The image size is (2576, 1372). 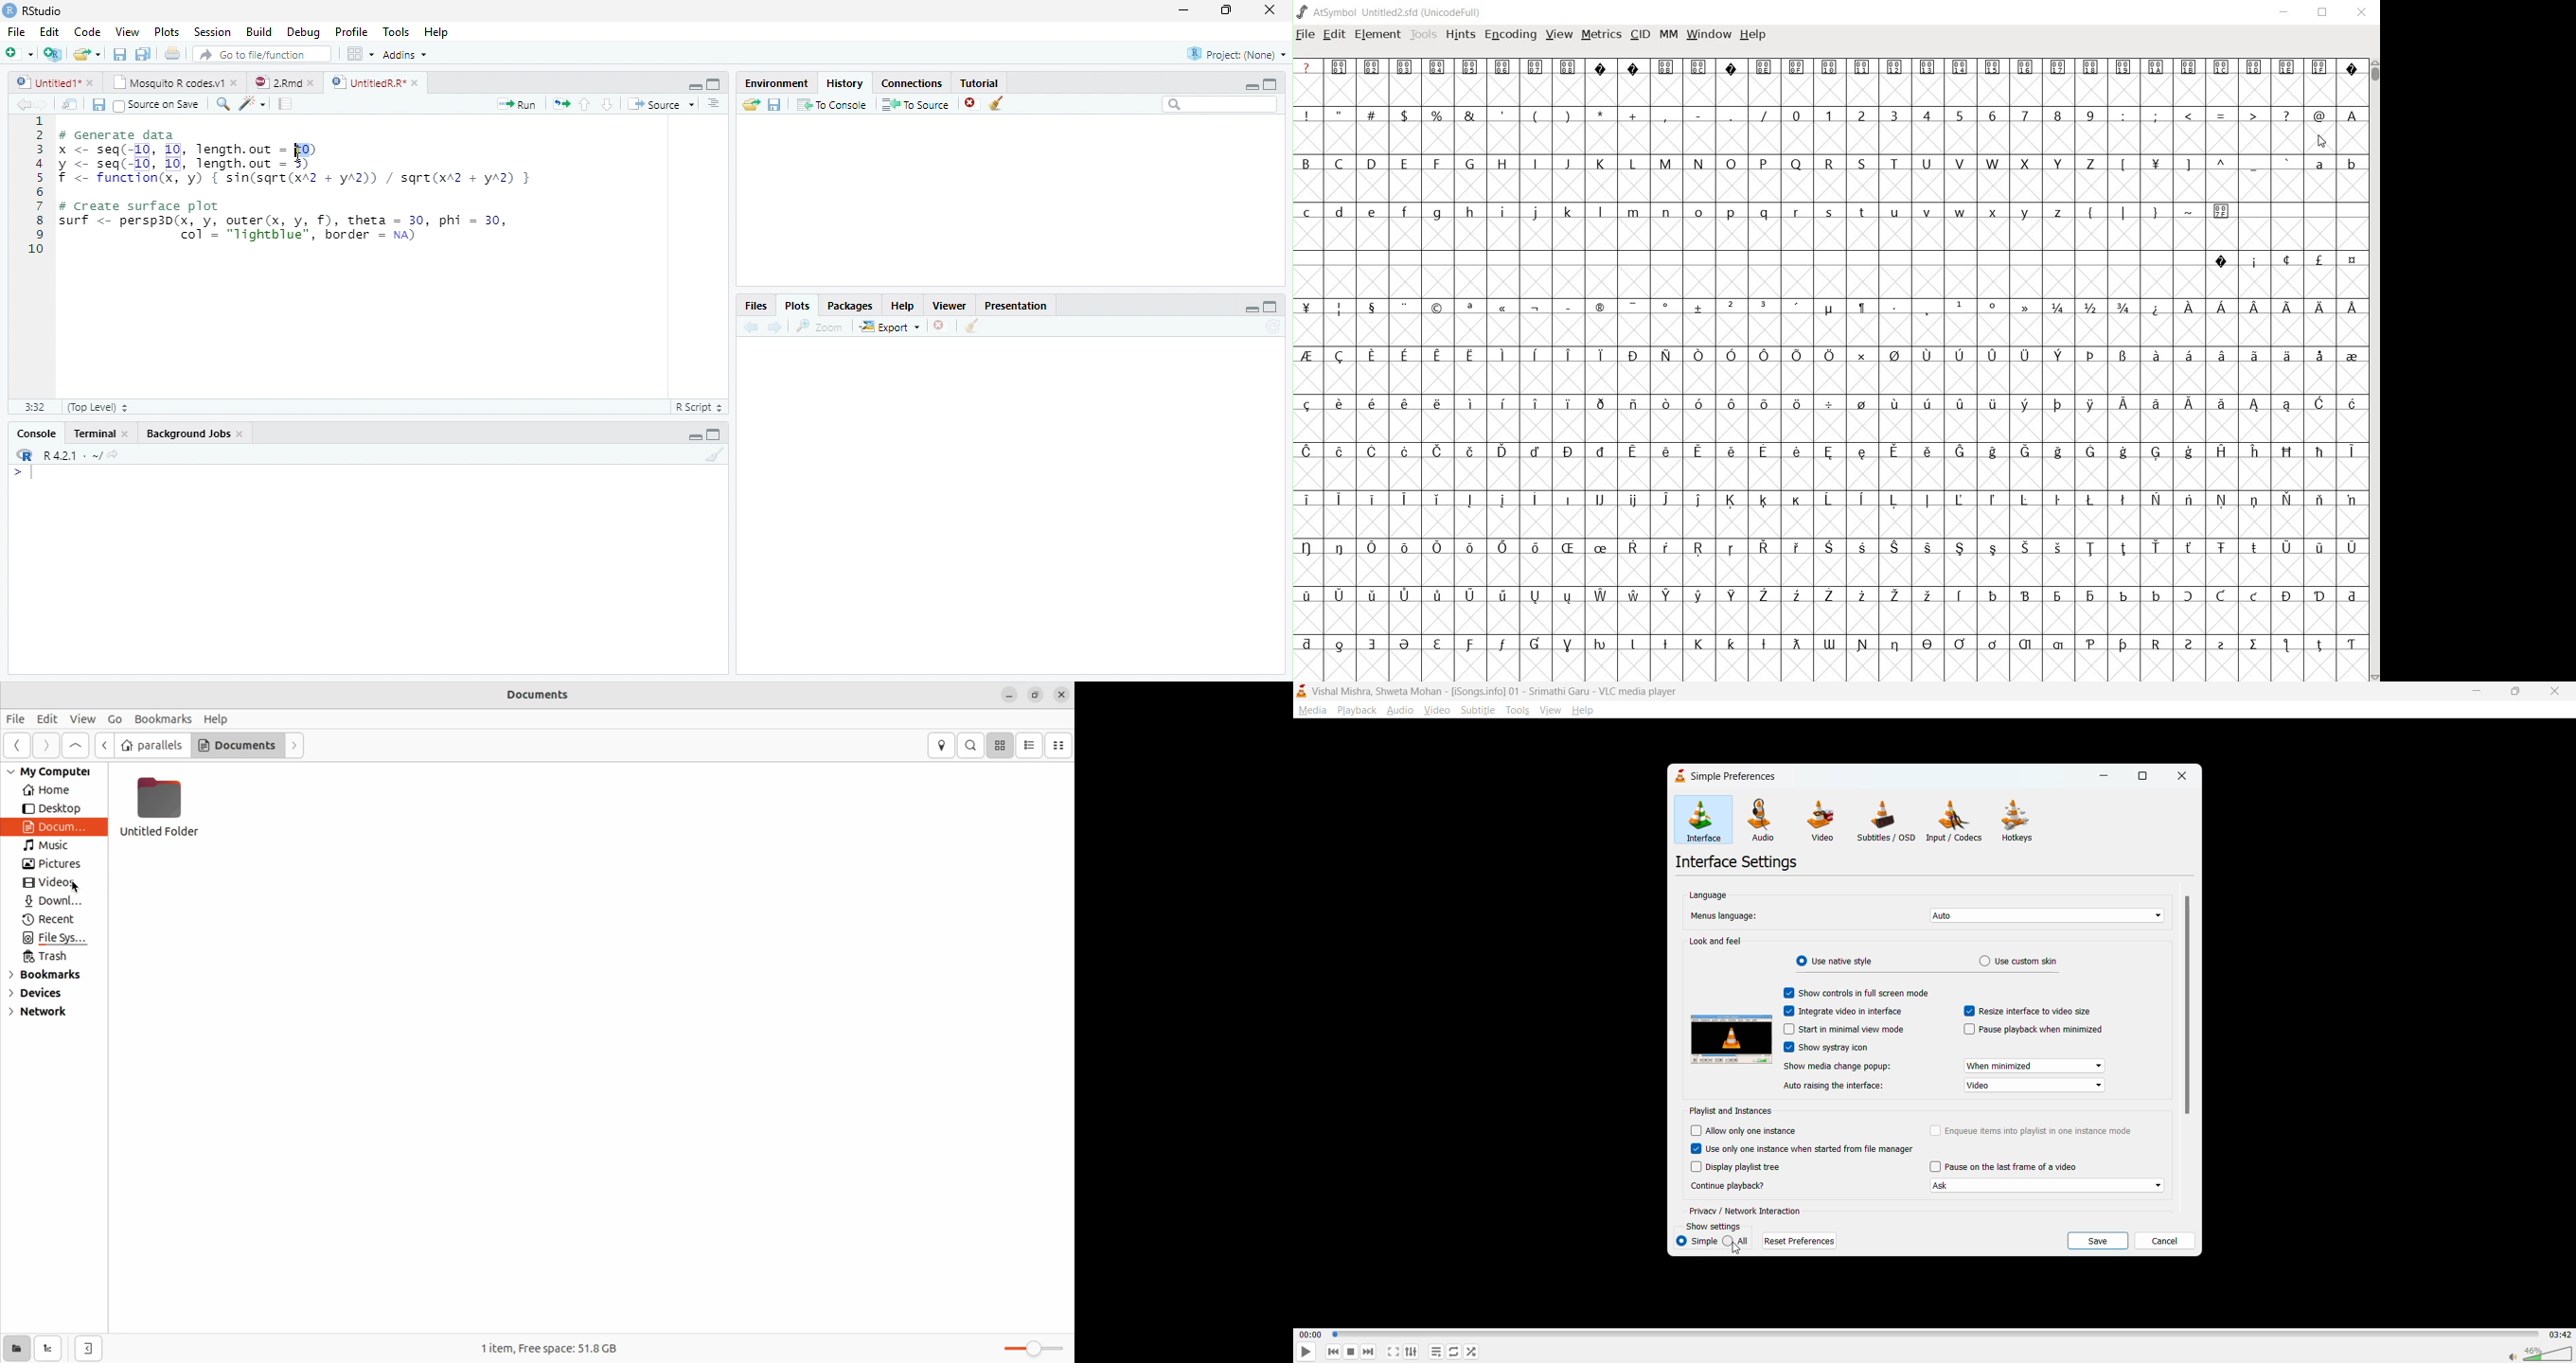 I want to click on Files, so click(x=757, y=305).